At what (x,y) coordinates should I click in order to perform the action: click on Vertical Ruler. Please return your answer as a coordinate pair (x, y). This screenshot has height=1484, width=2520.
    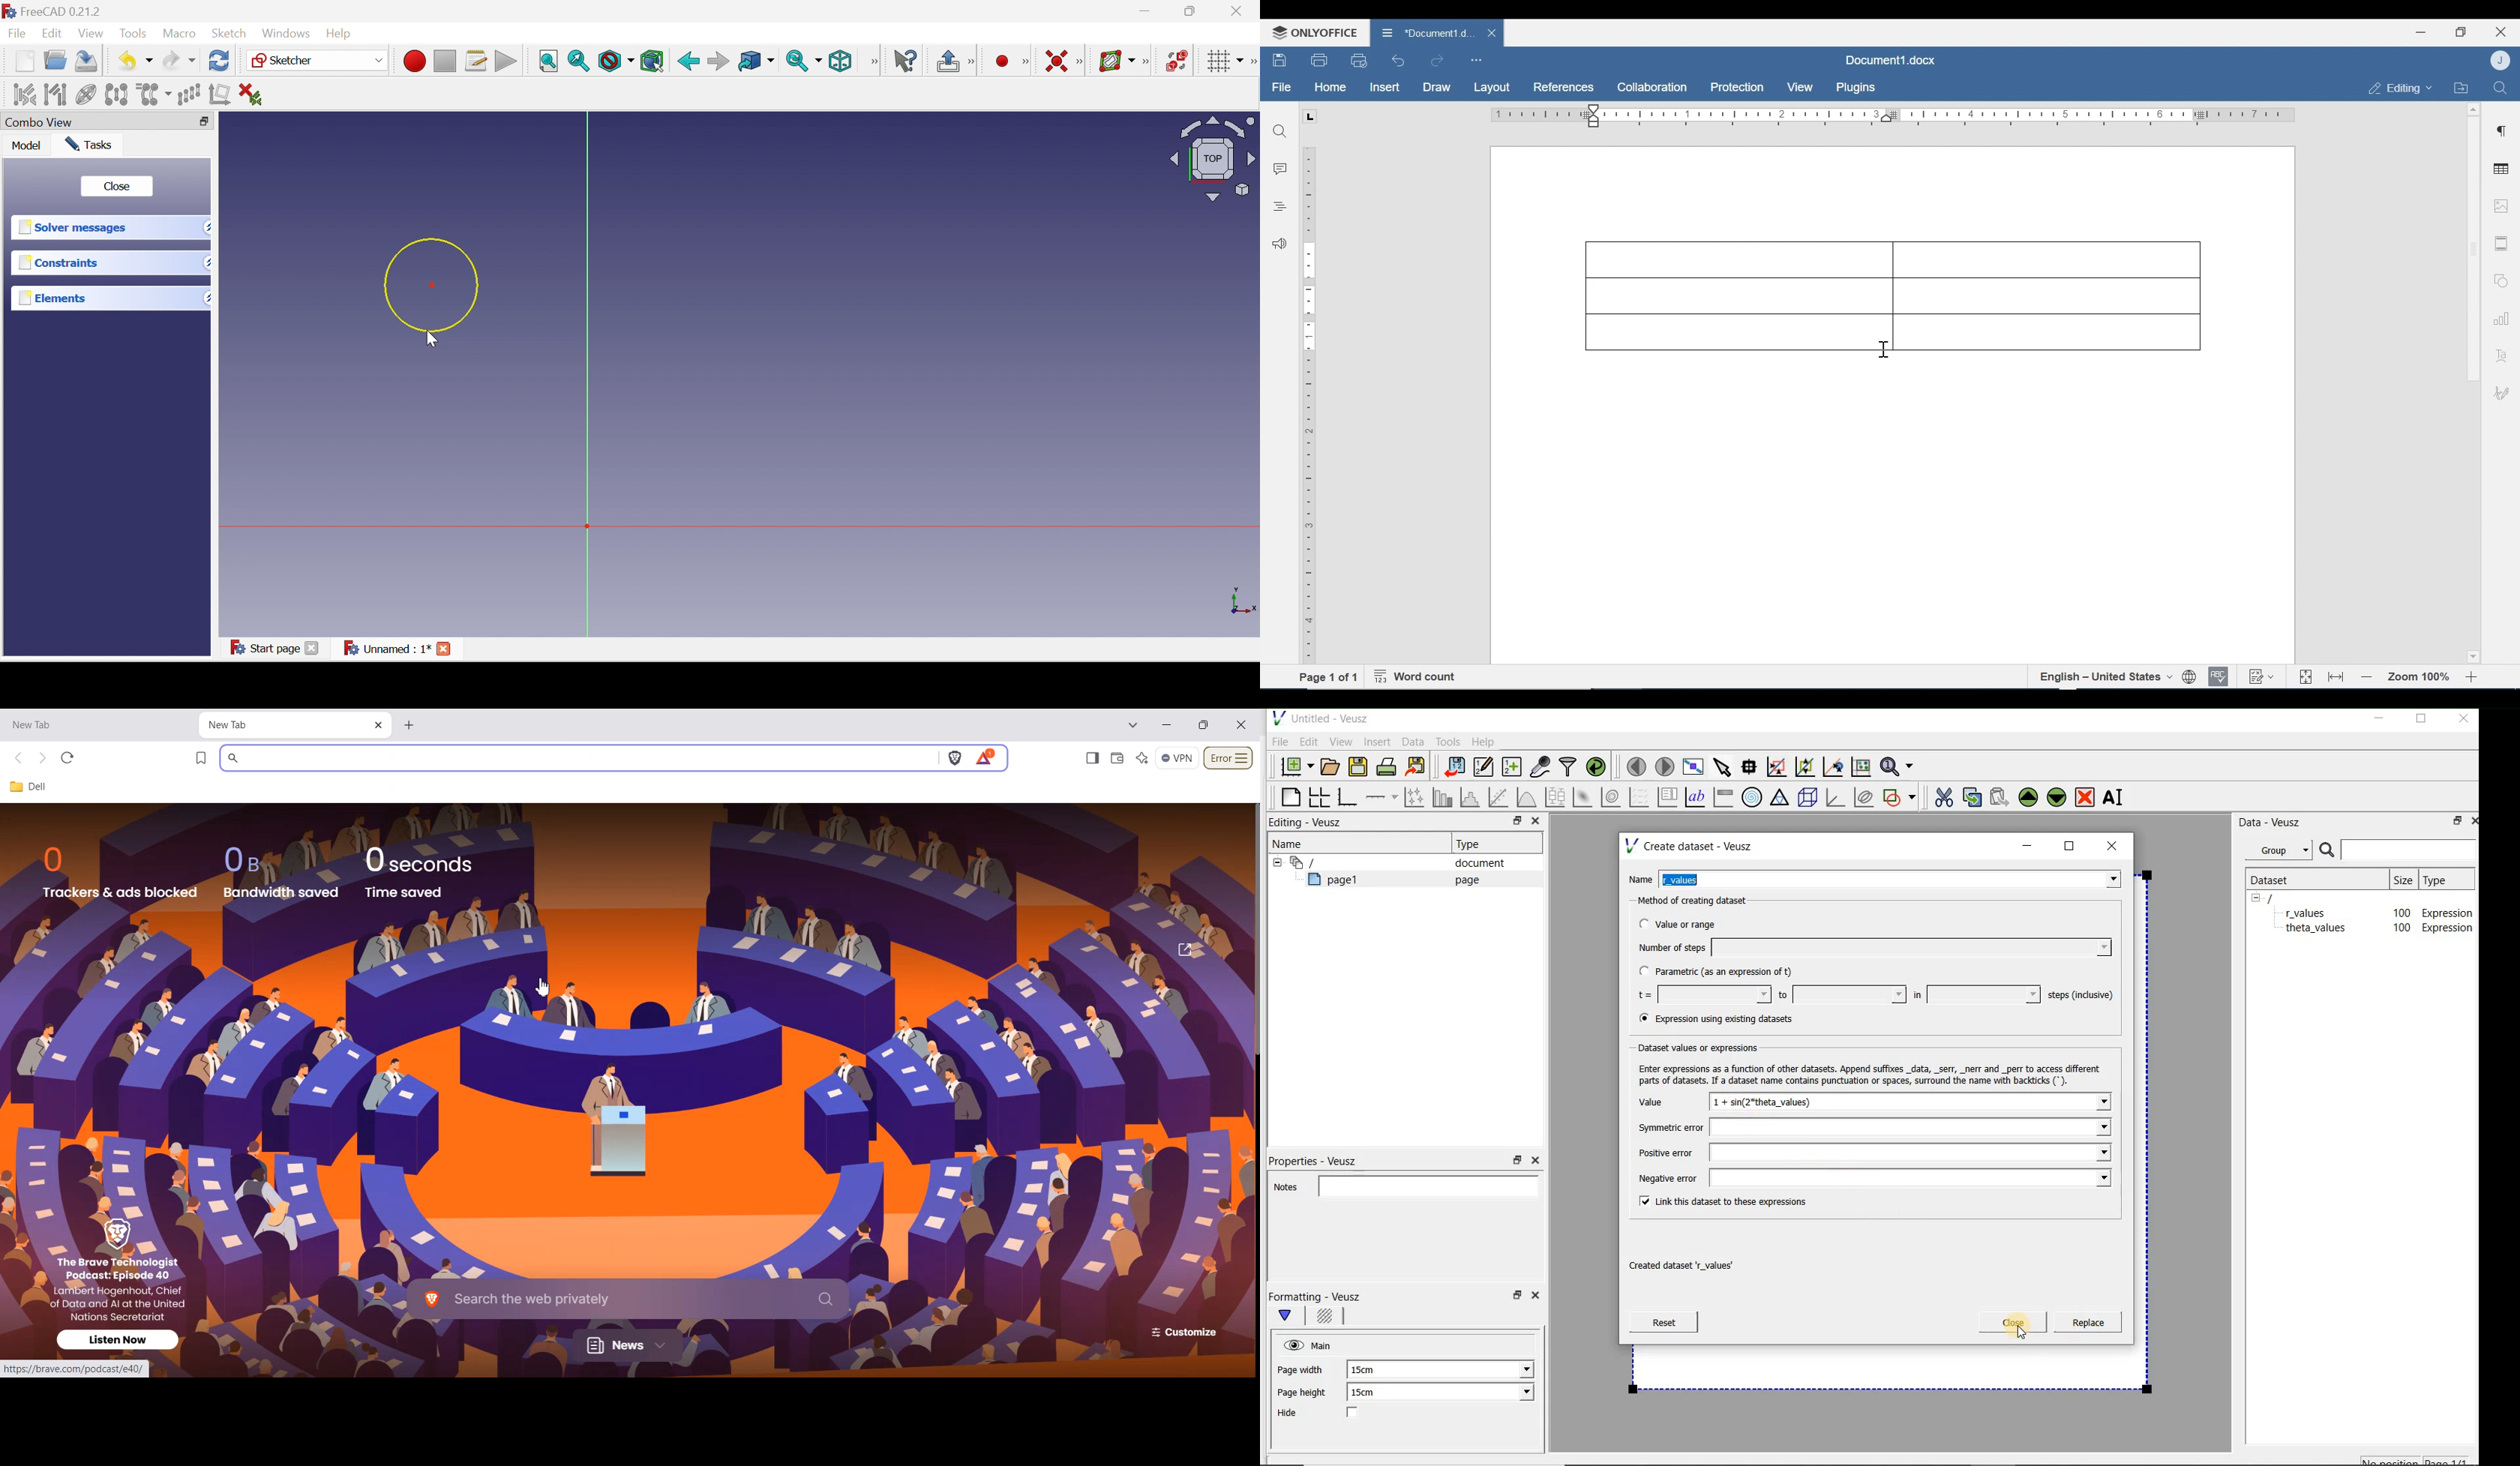
    Looking at the image, I should click on (1309, 398).